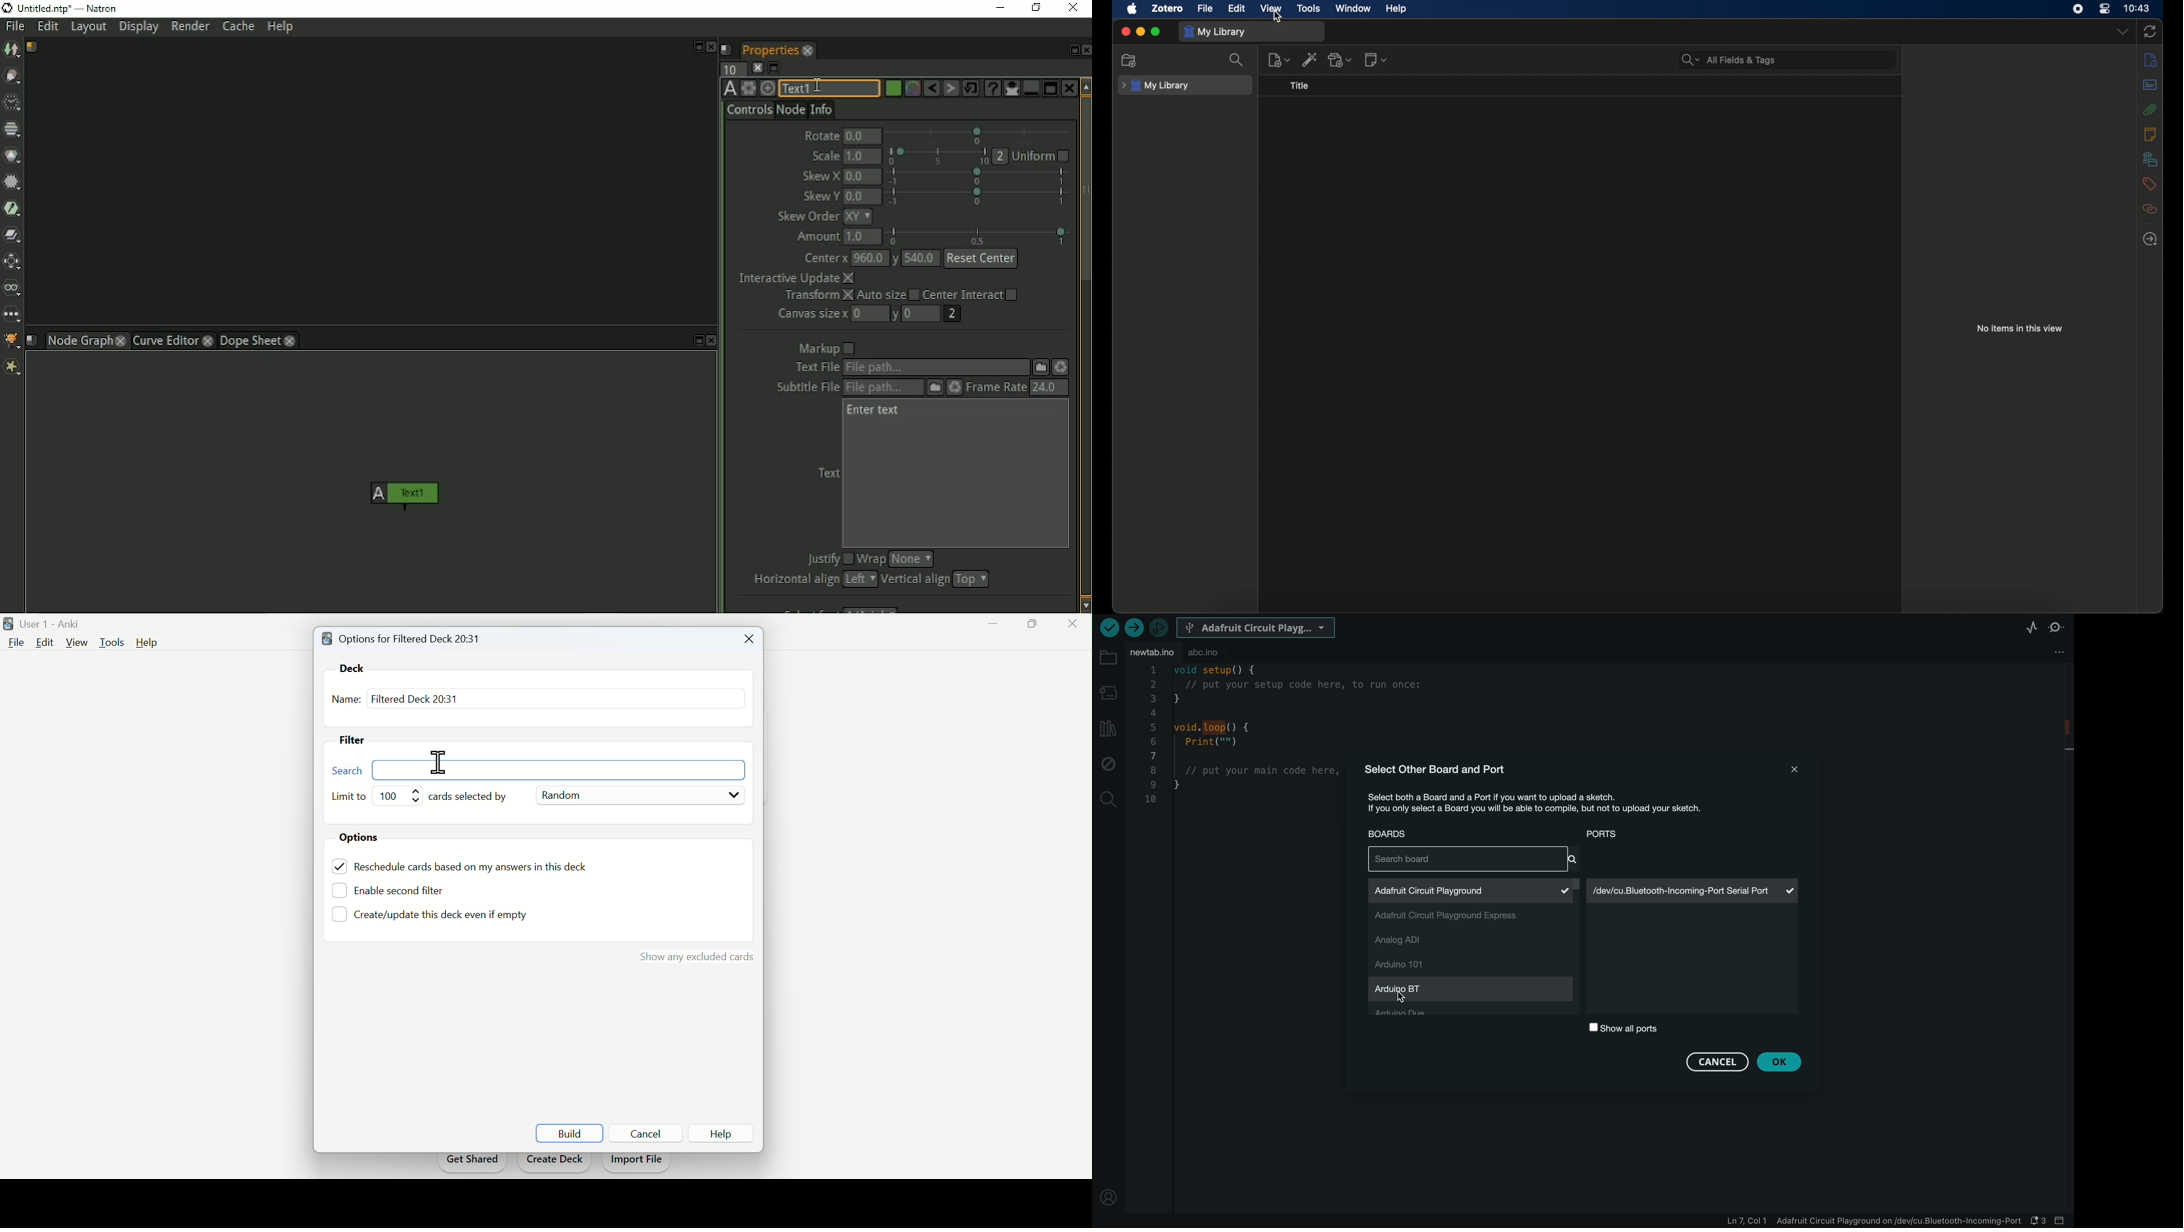 The width and height of the screenshot is (2184, 1232). What do you see at coordinates (1716, 1062) in the screenshot?
I see `cancel` at bounding box center [1716, 1062].